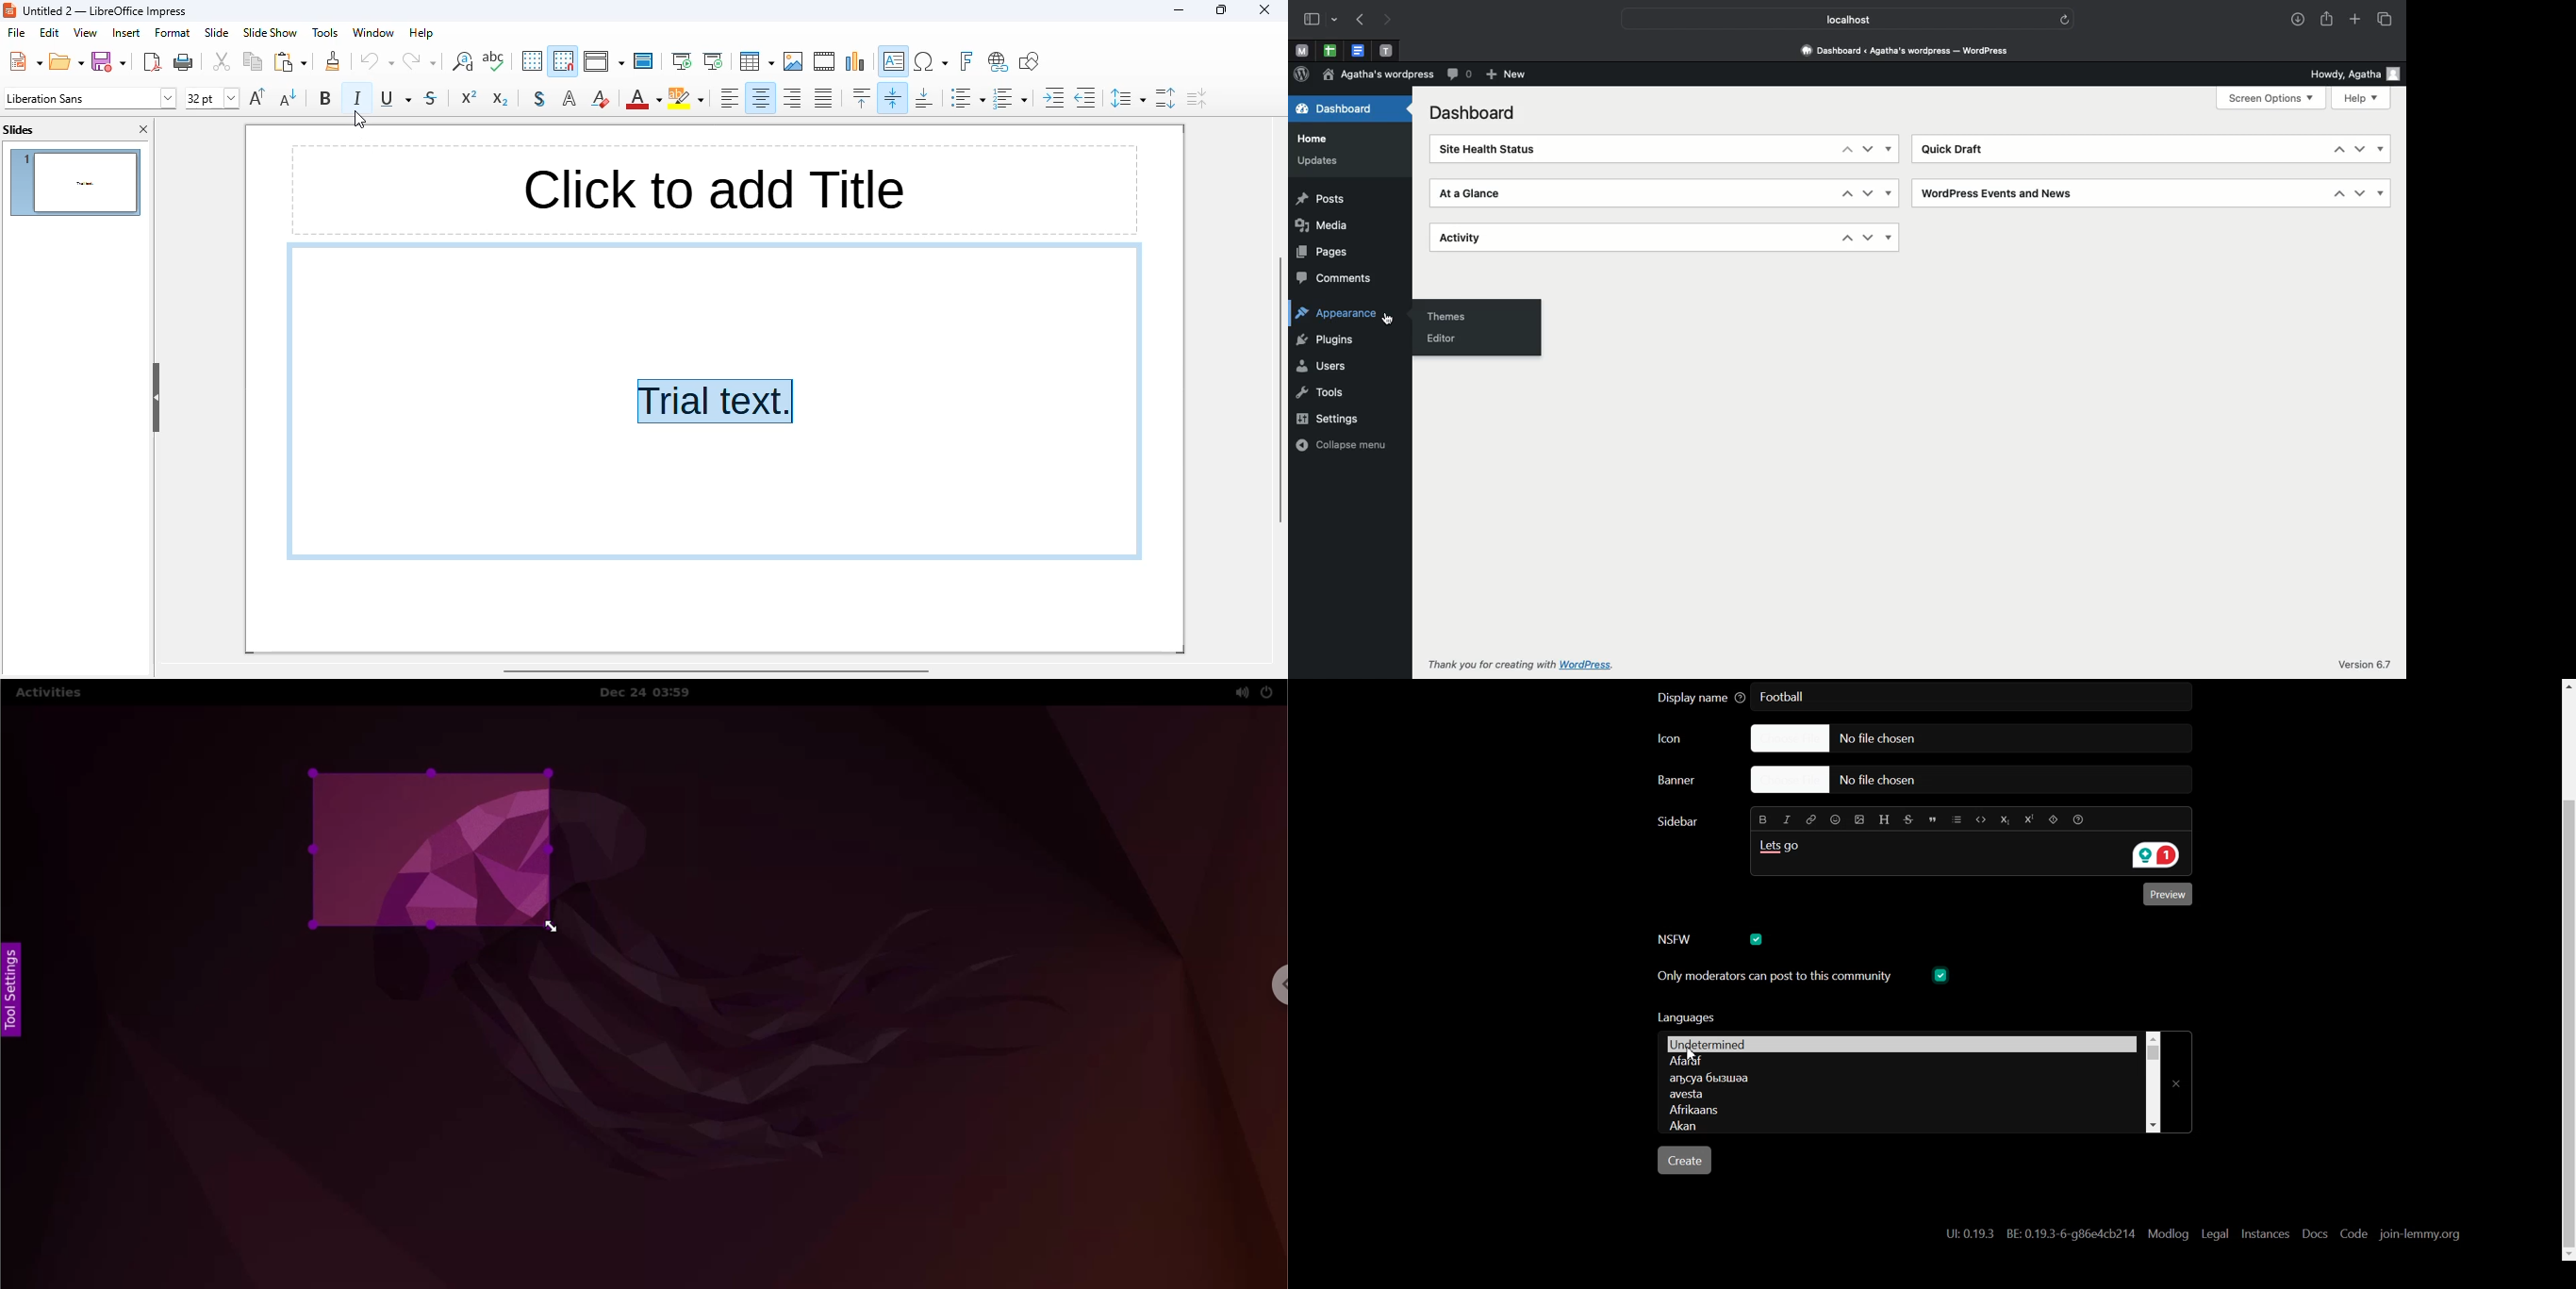  Describe the element at coordinates (1846, 151) in the screenshot. I see `Up` at that location.